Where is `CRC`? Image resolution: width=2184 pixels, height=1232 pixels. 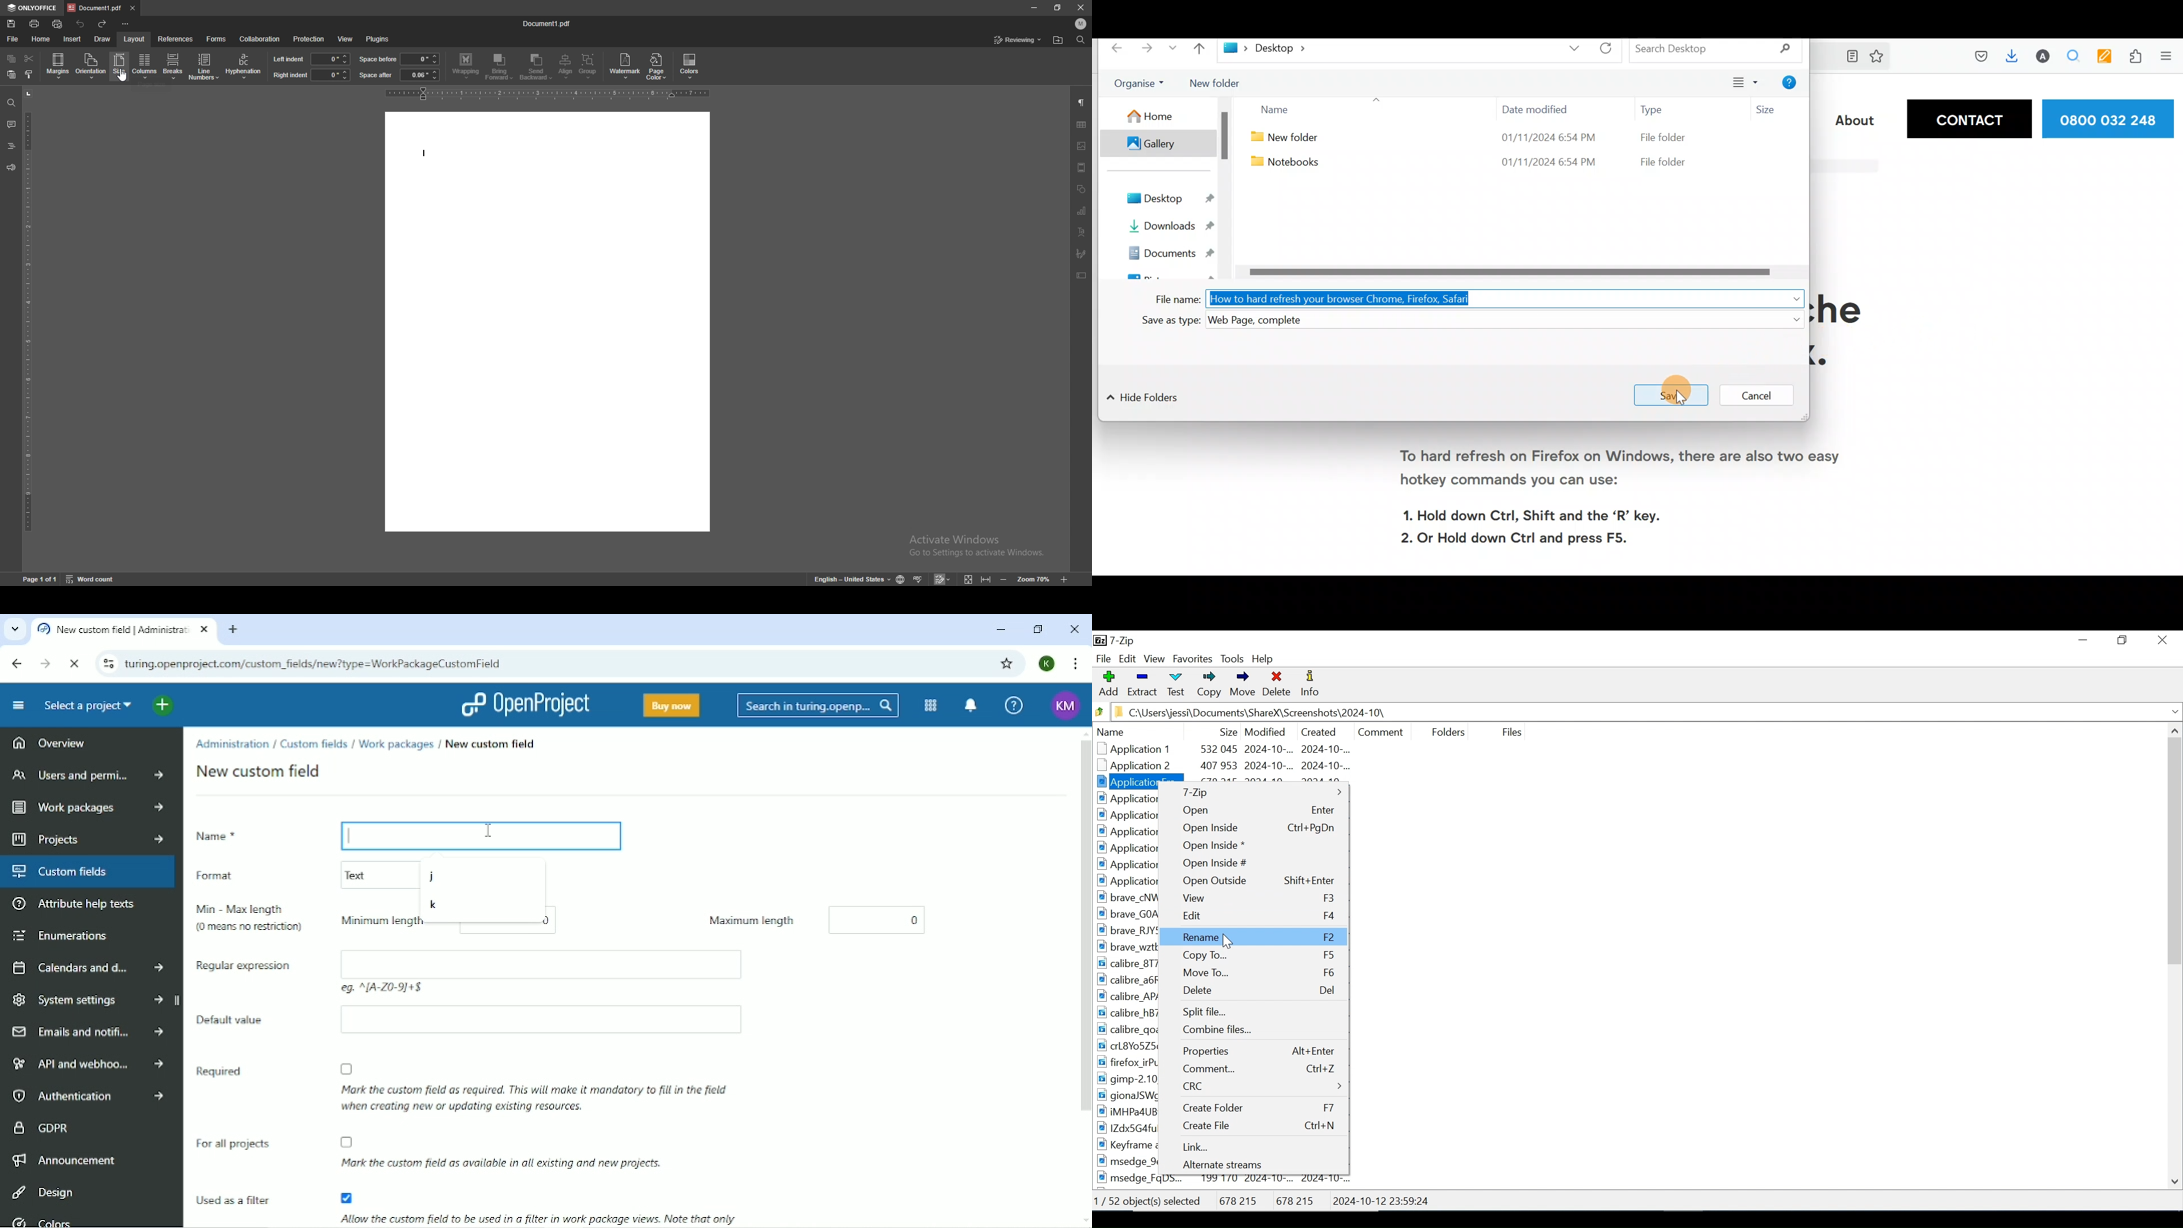 CRC is located at coordinates (1253, 1085).